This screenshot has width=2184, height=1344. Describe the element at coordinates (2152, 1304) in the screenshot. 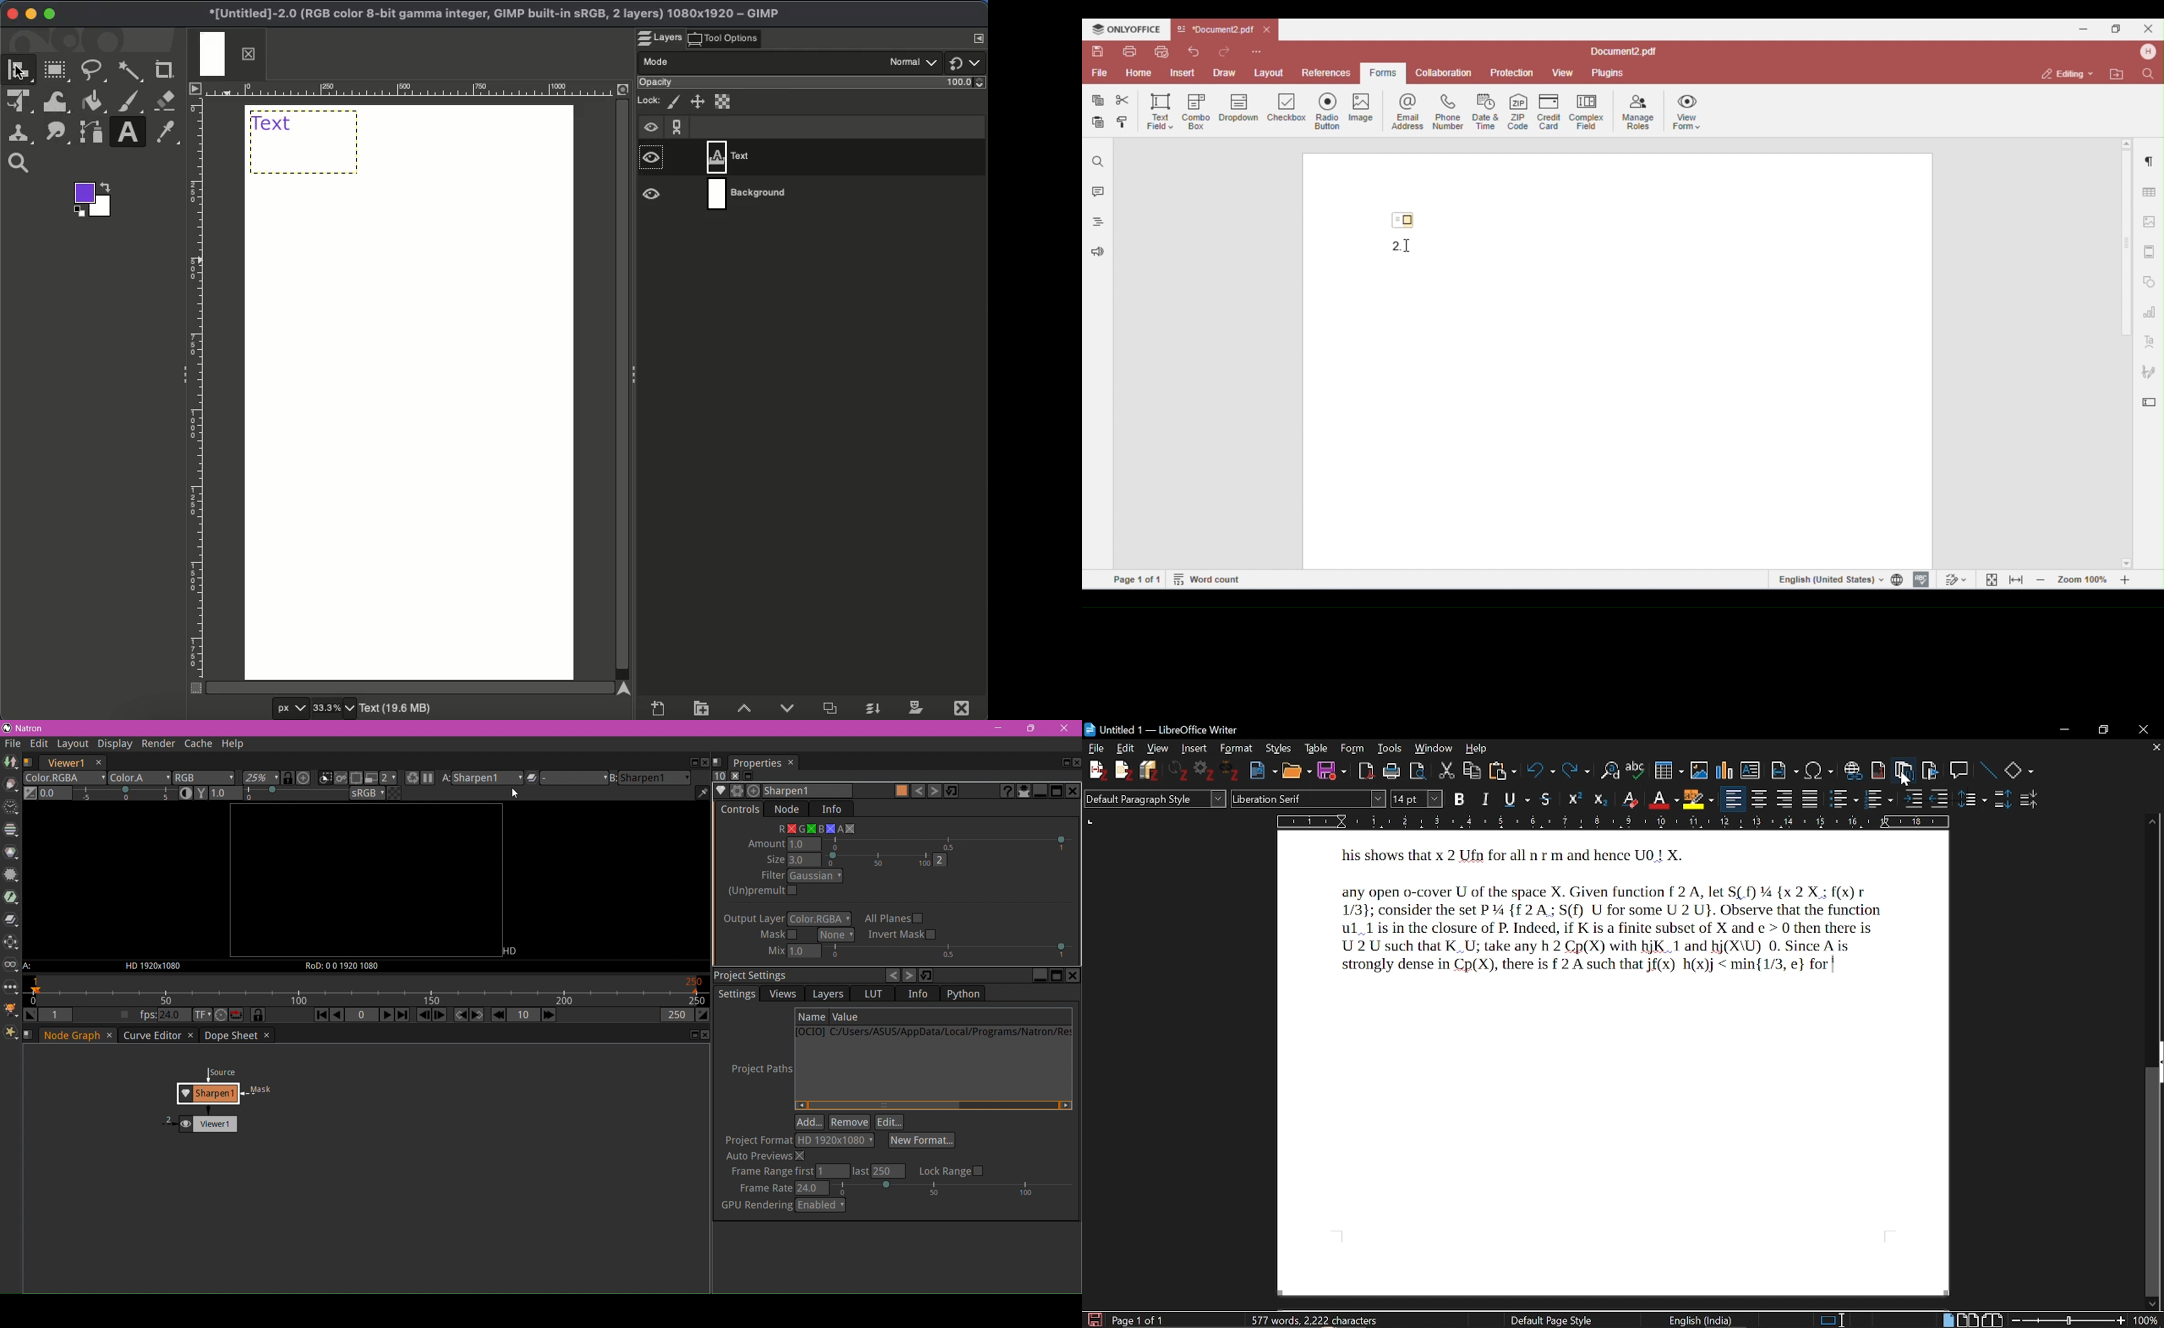

I see `Move down` at that location.